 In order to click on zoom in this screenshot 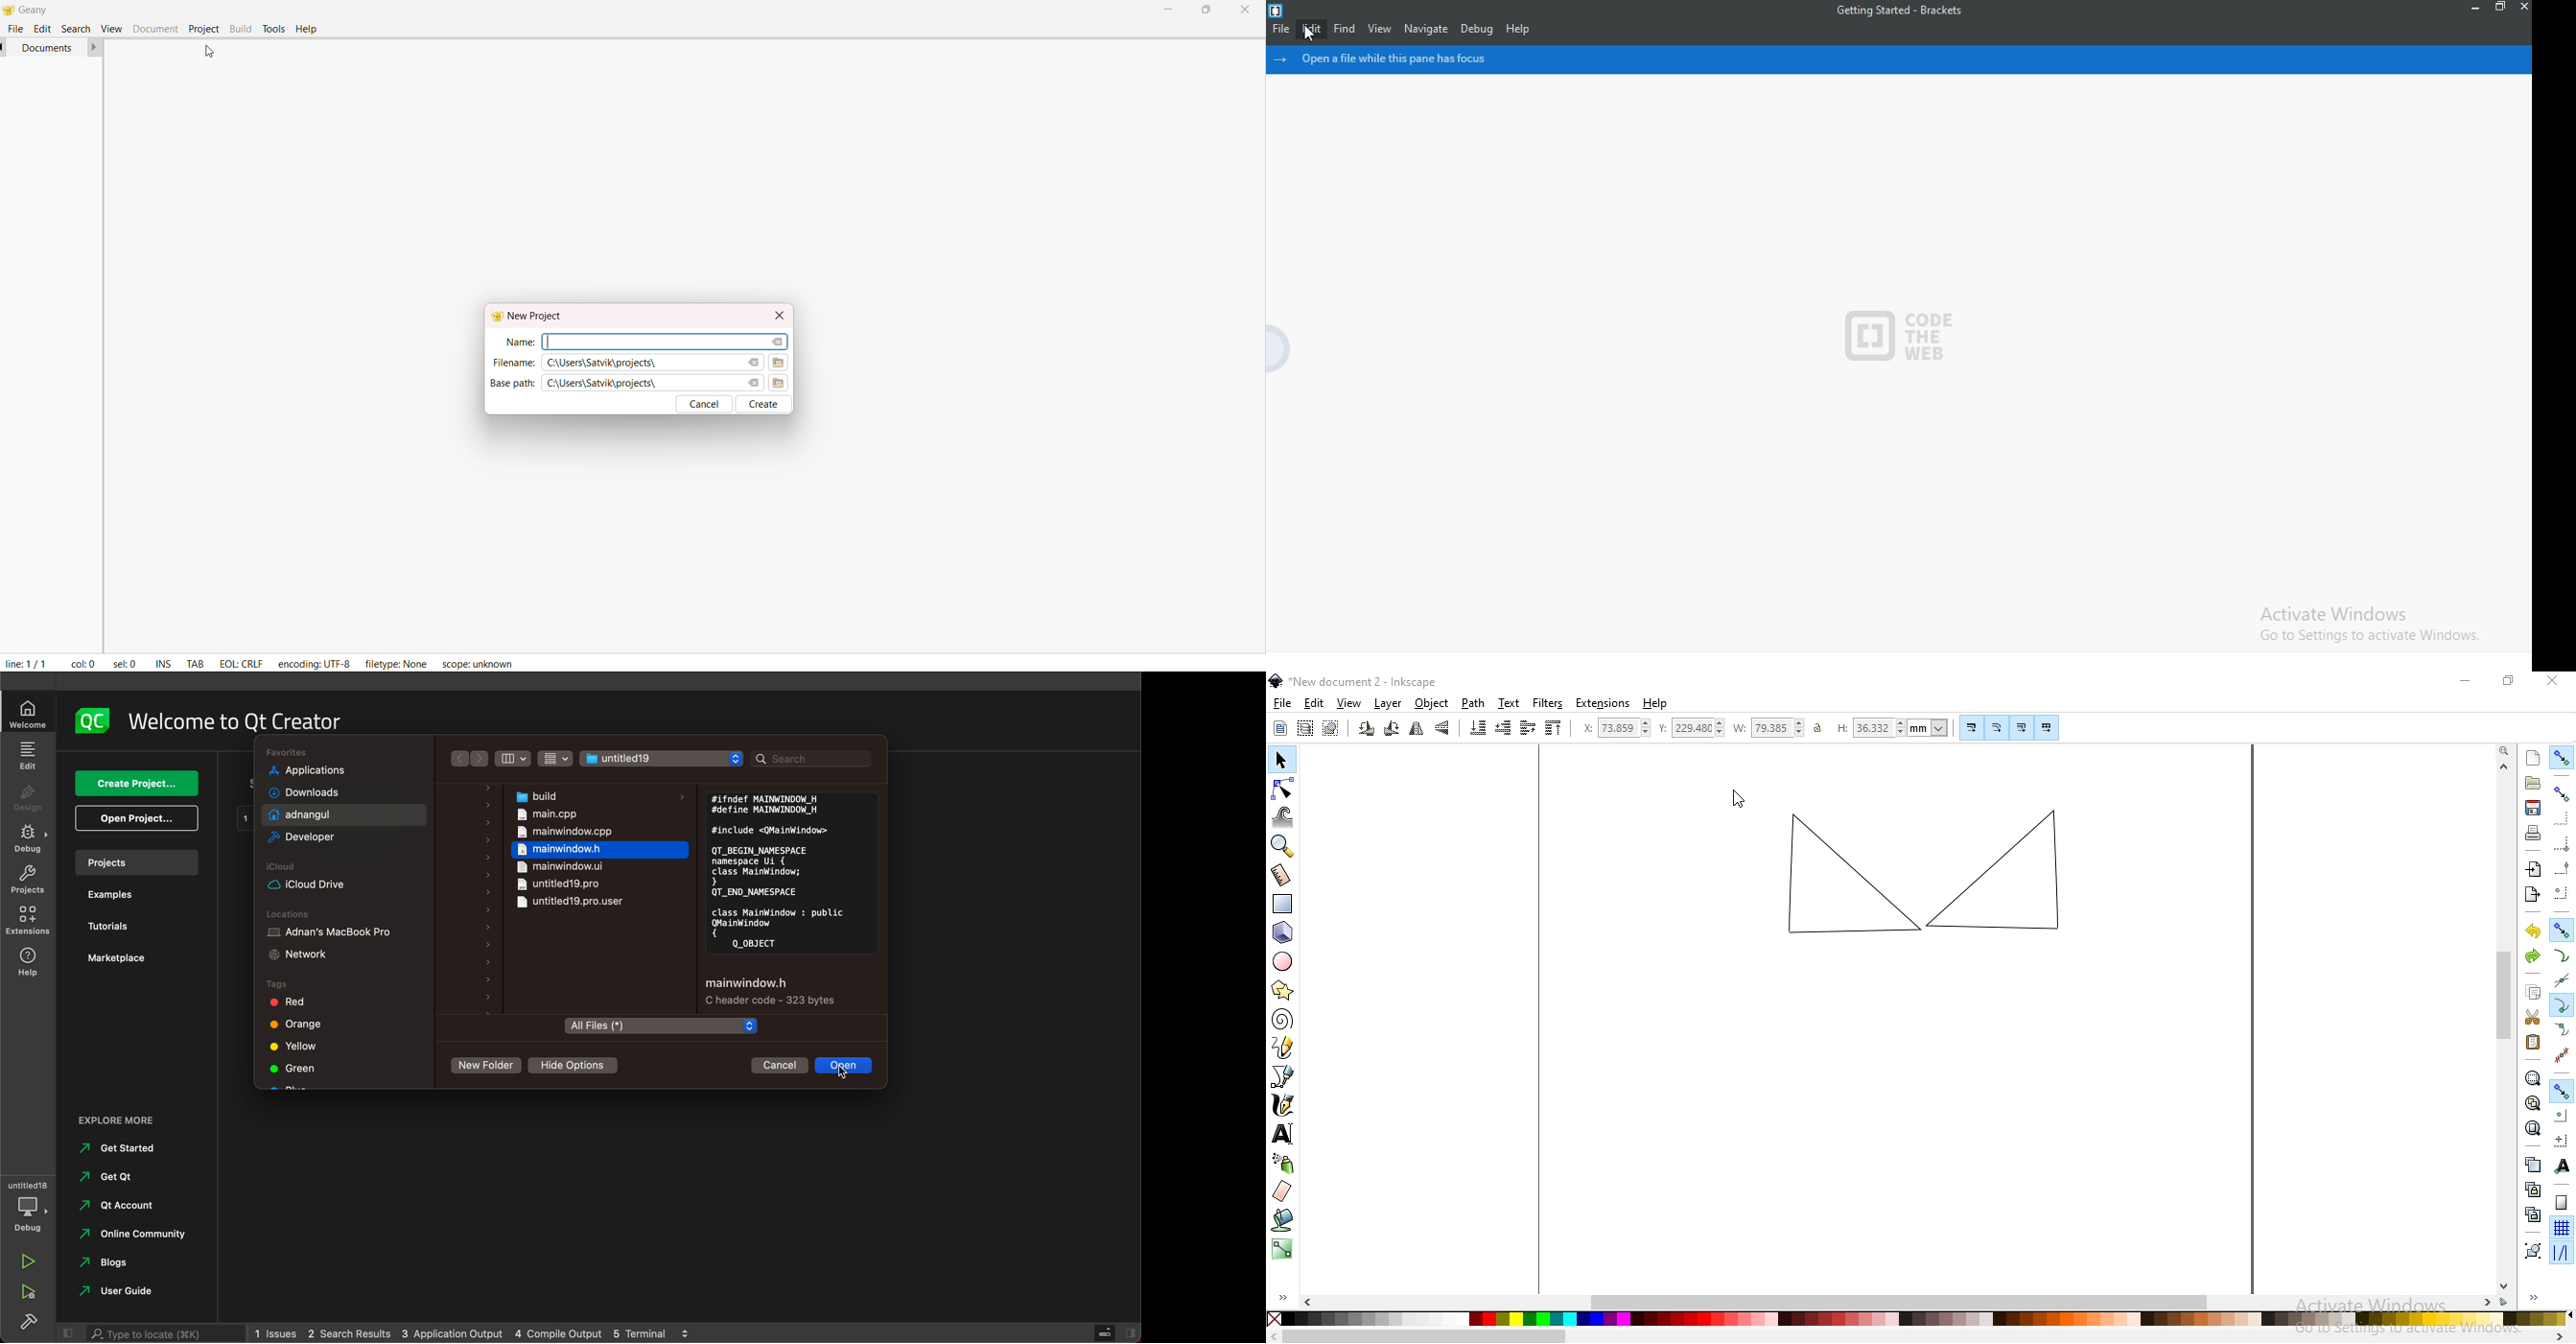, I will do `click(2502, 751)`.